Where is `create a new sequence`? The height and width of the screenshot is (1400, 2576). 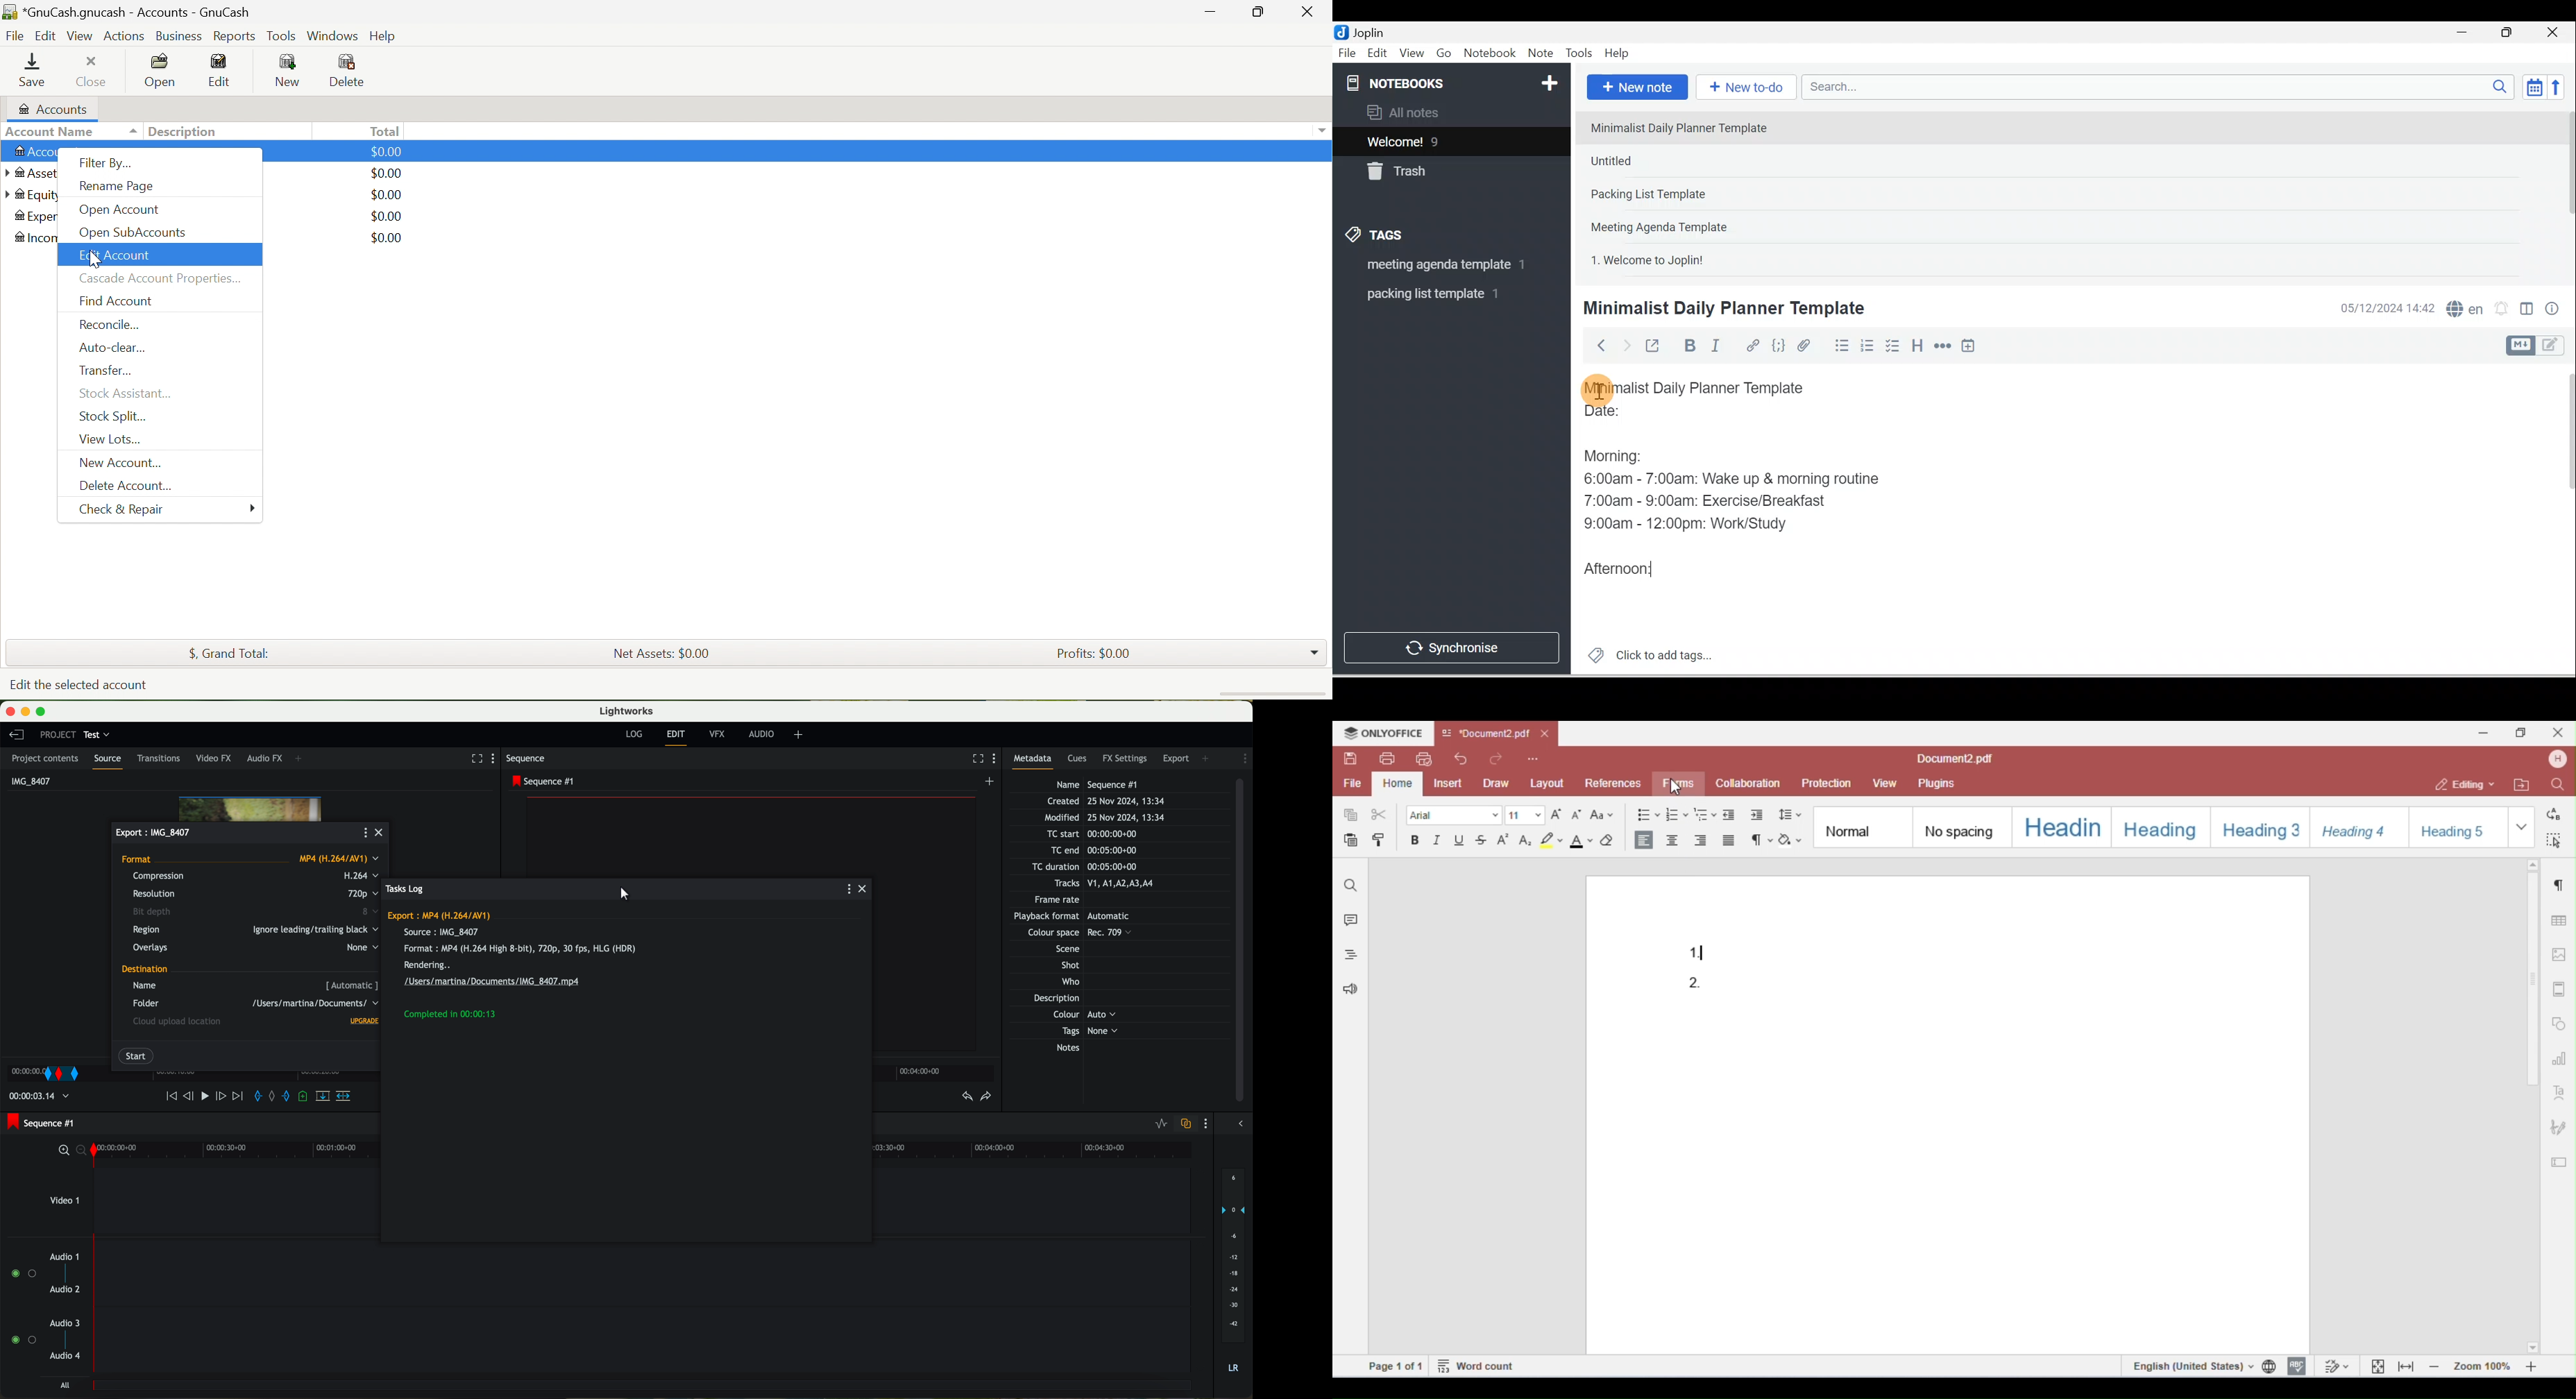
create a new sequence is located at coordinates (990, 782).